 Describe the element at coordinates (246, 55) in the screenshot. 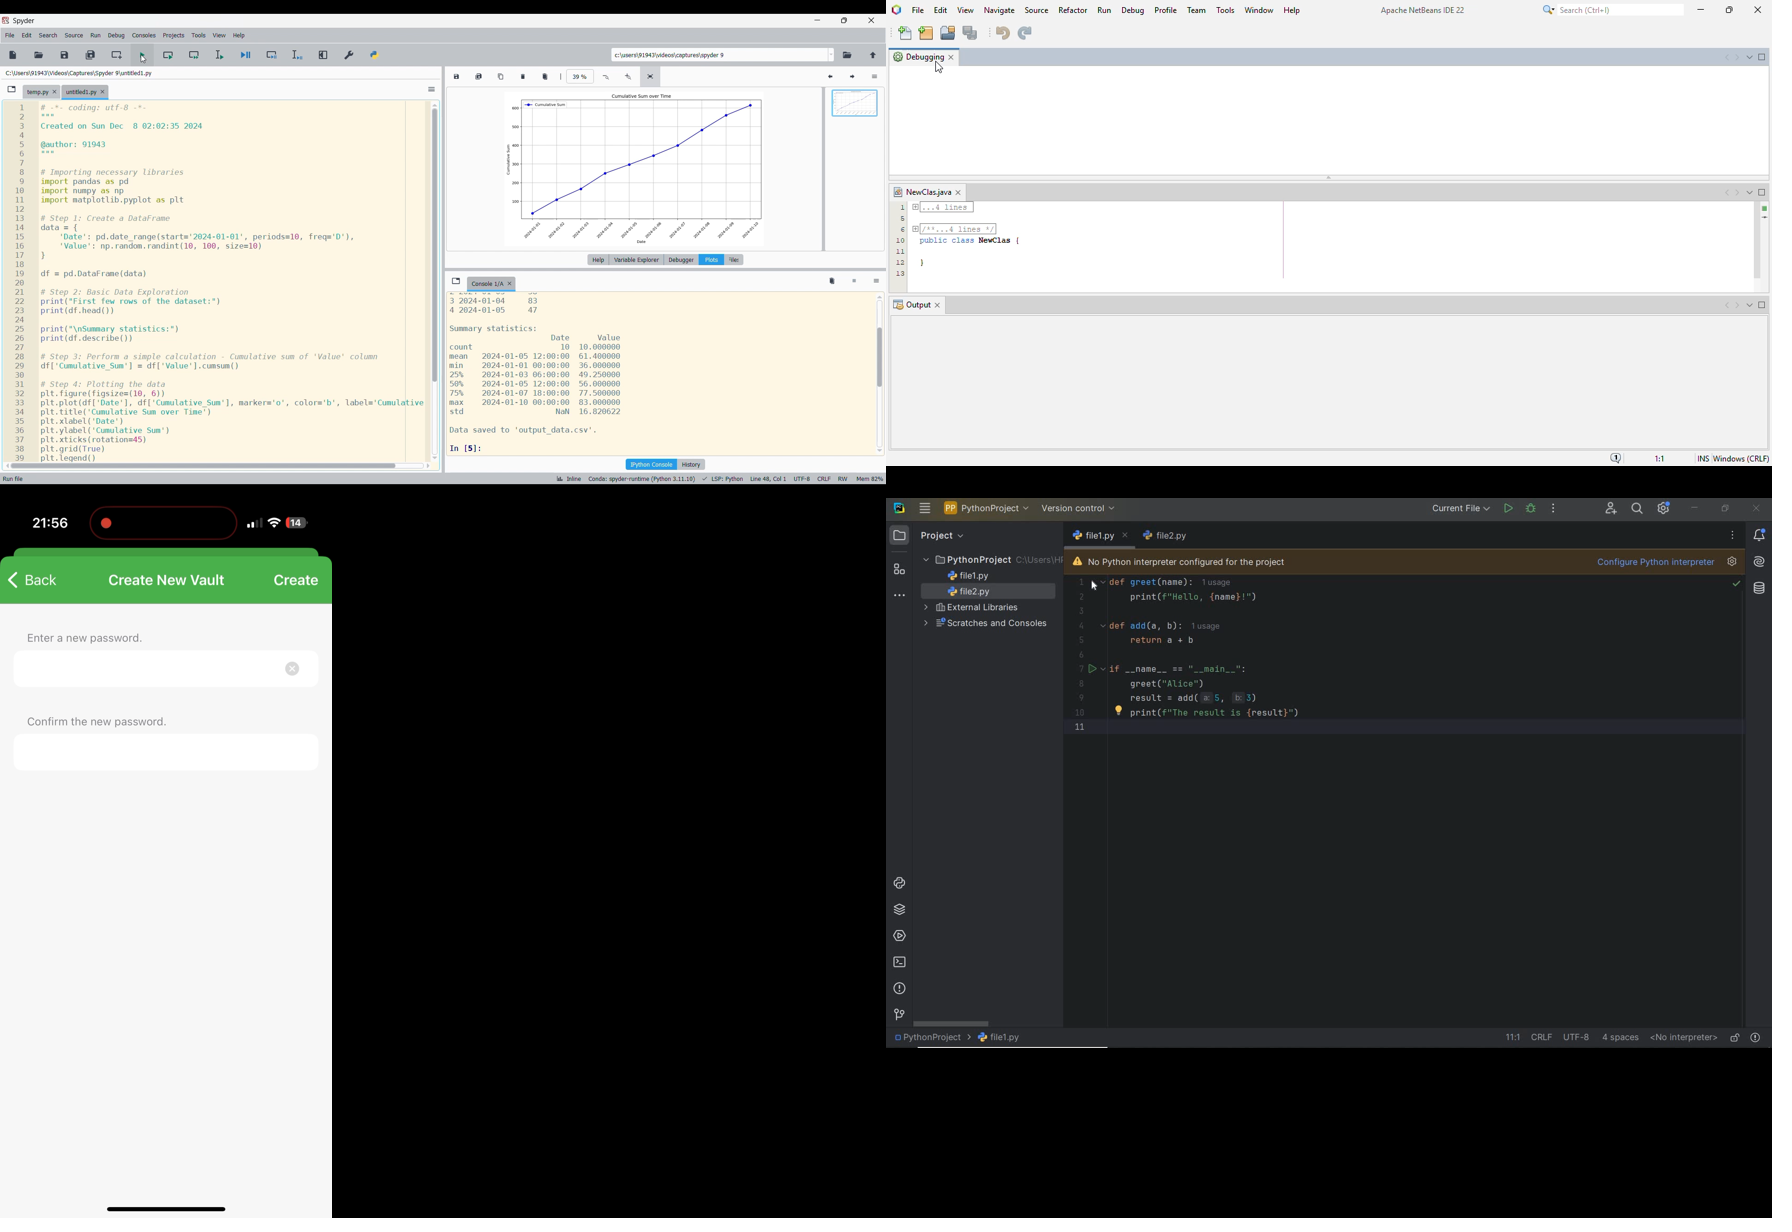

I see `Debug file` at that location.